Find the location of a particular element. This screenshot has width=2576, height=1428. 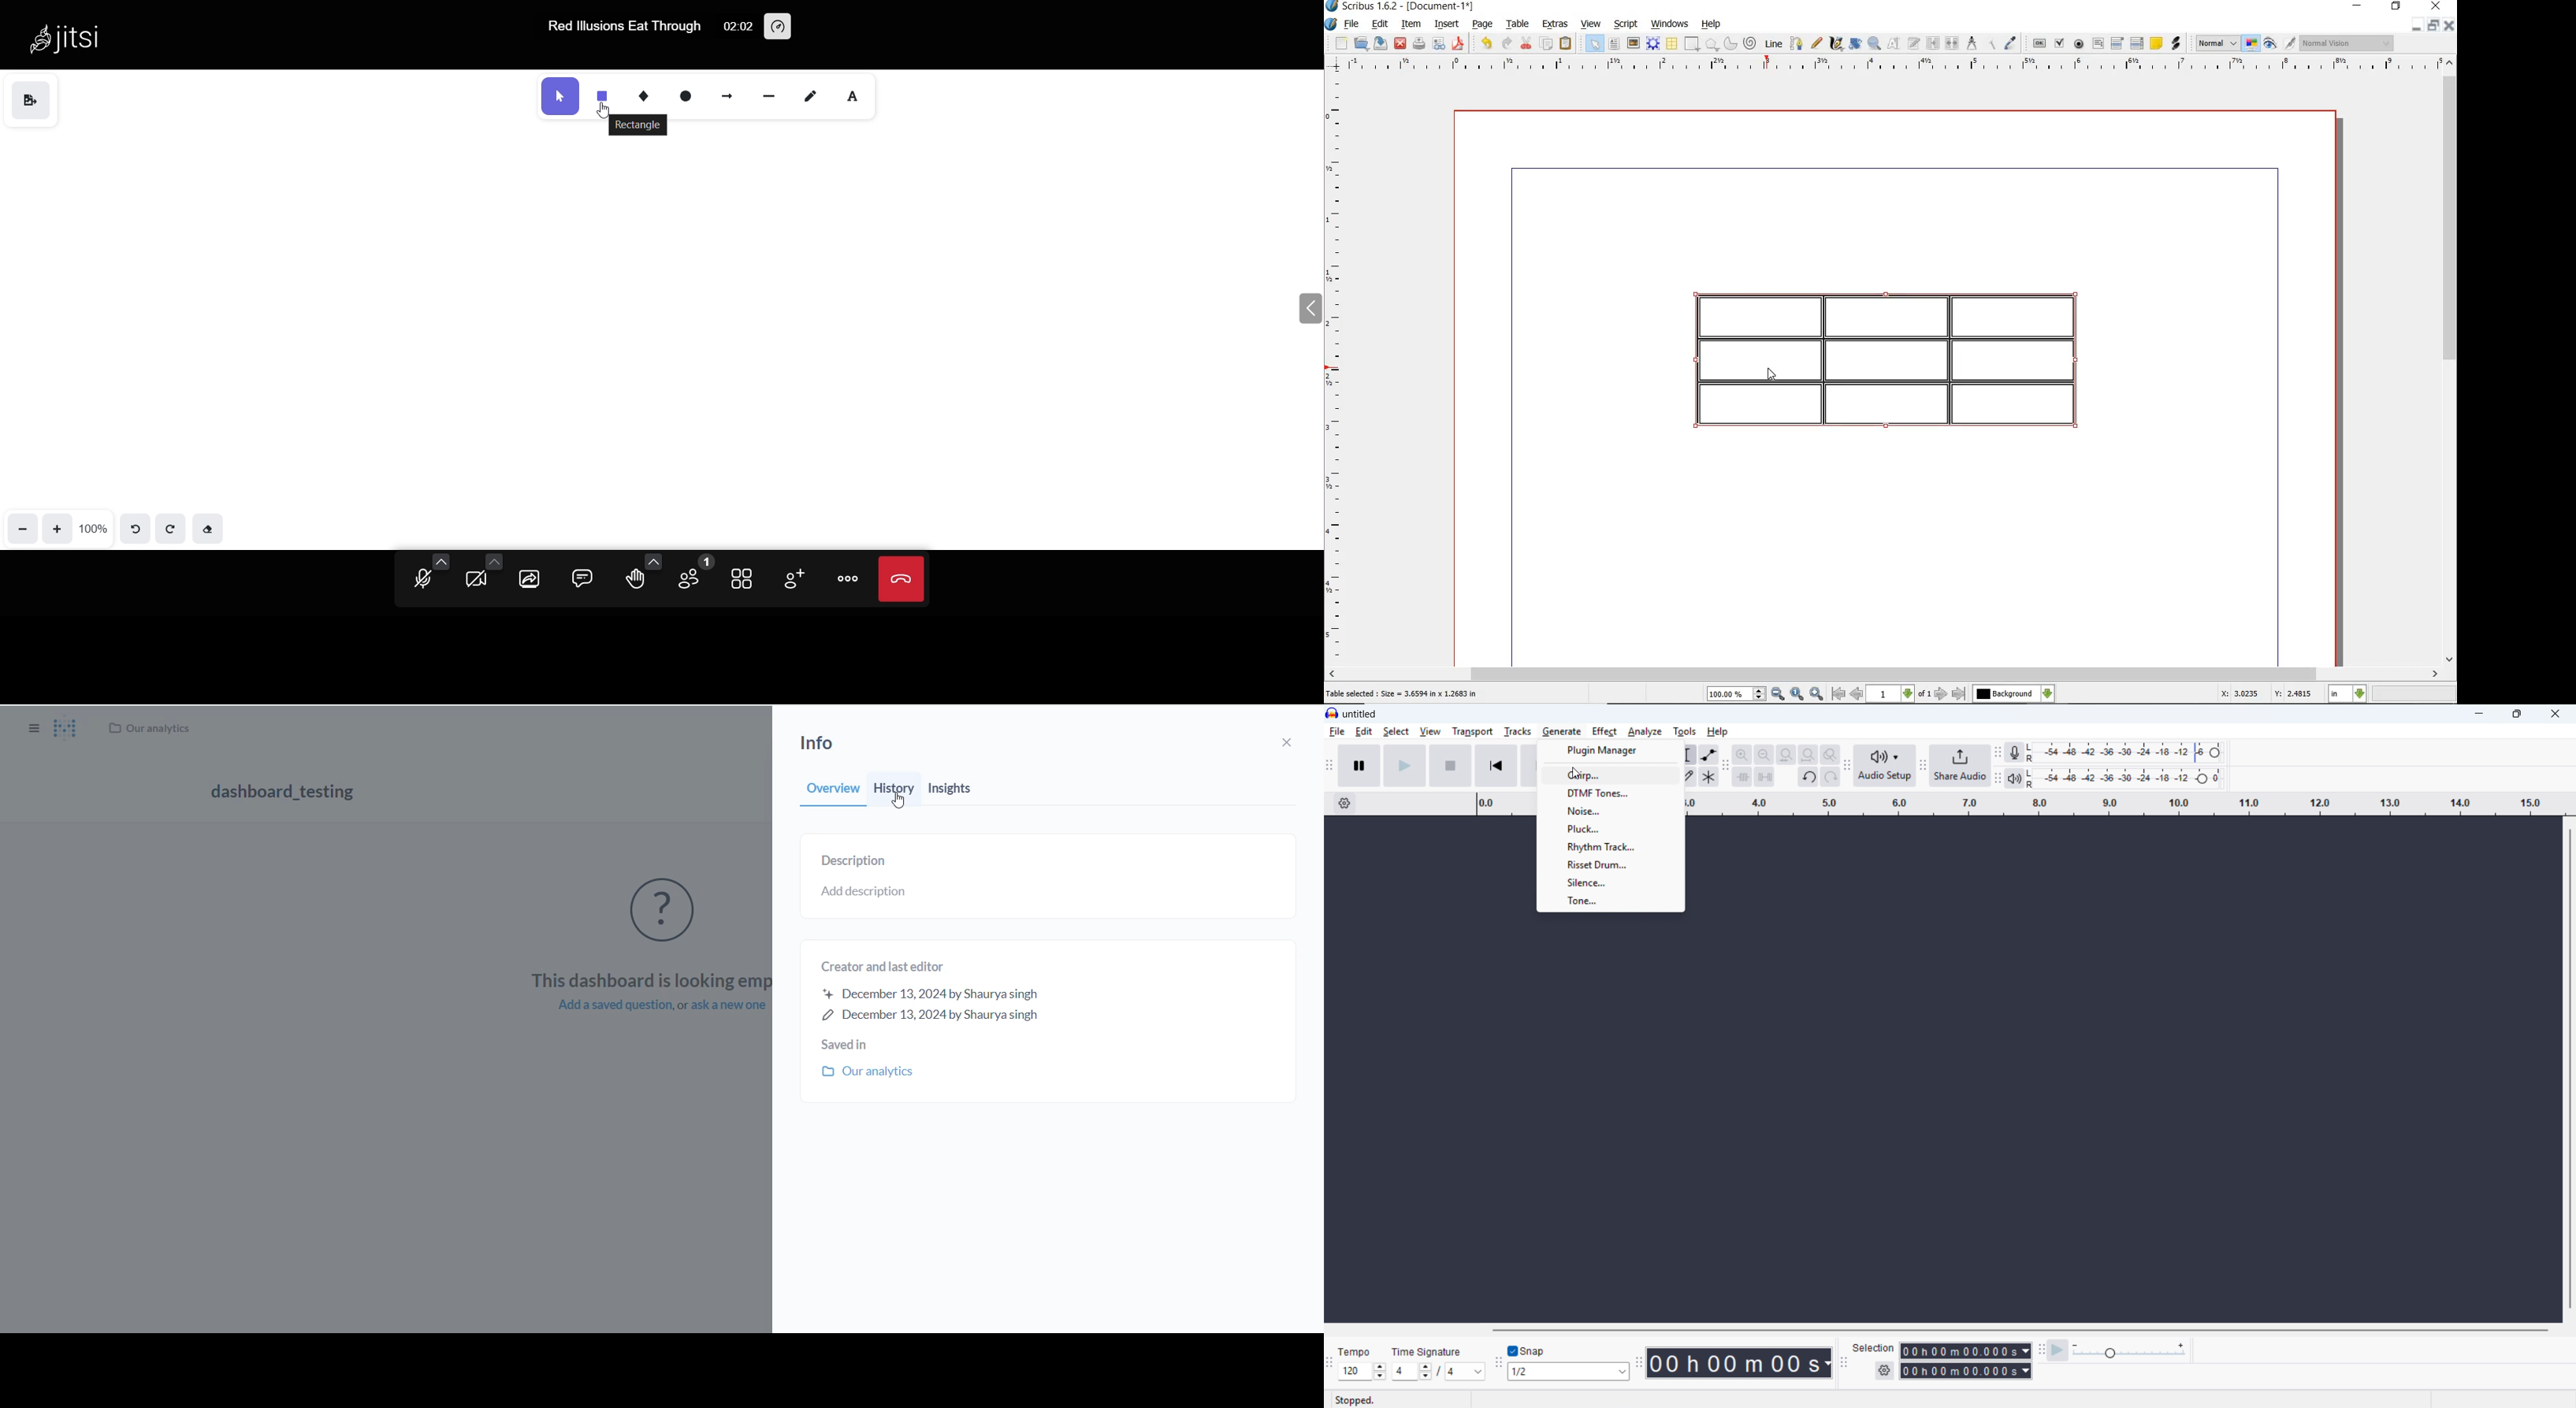

Status: stopped is located at coordinates (1357, 1400).